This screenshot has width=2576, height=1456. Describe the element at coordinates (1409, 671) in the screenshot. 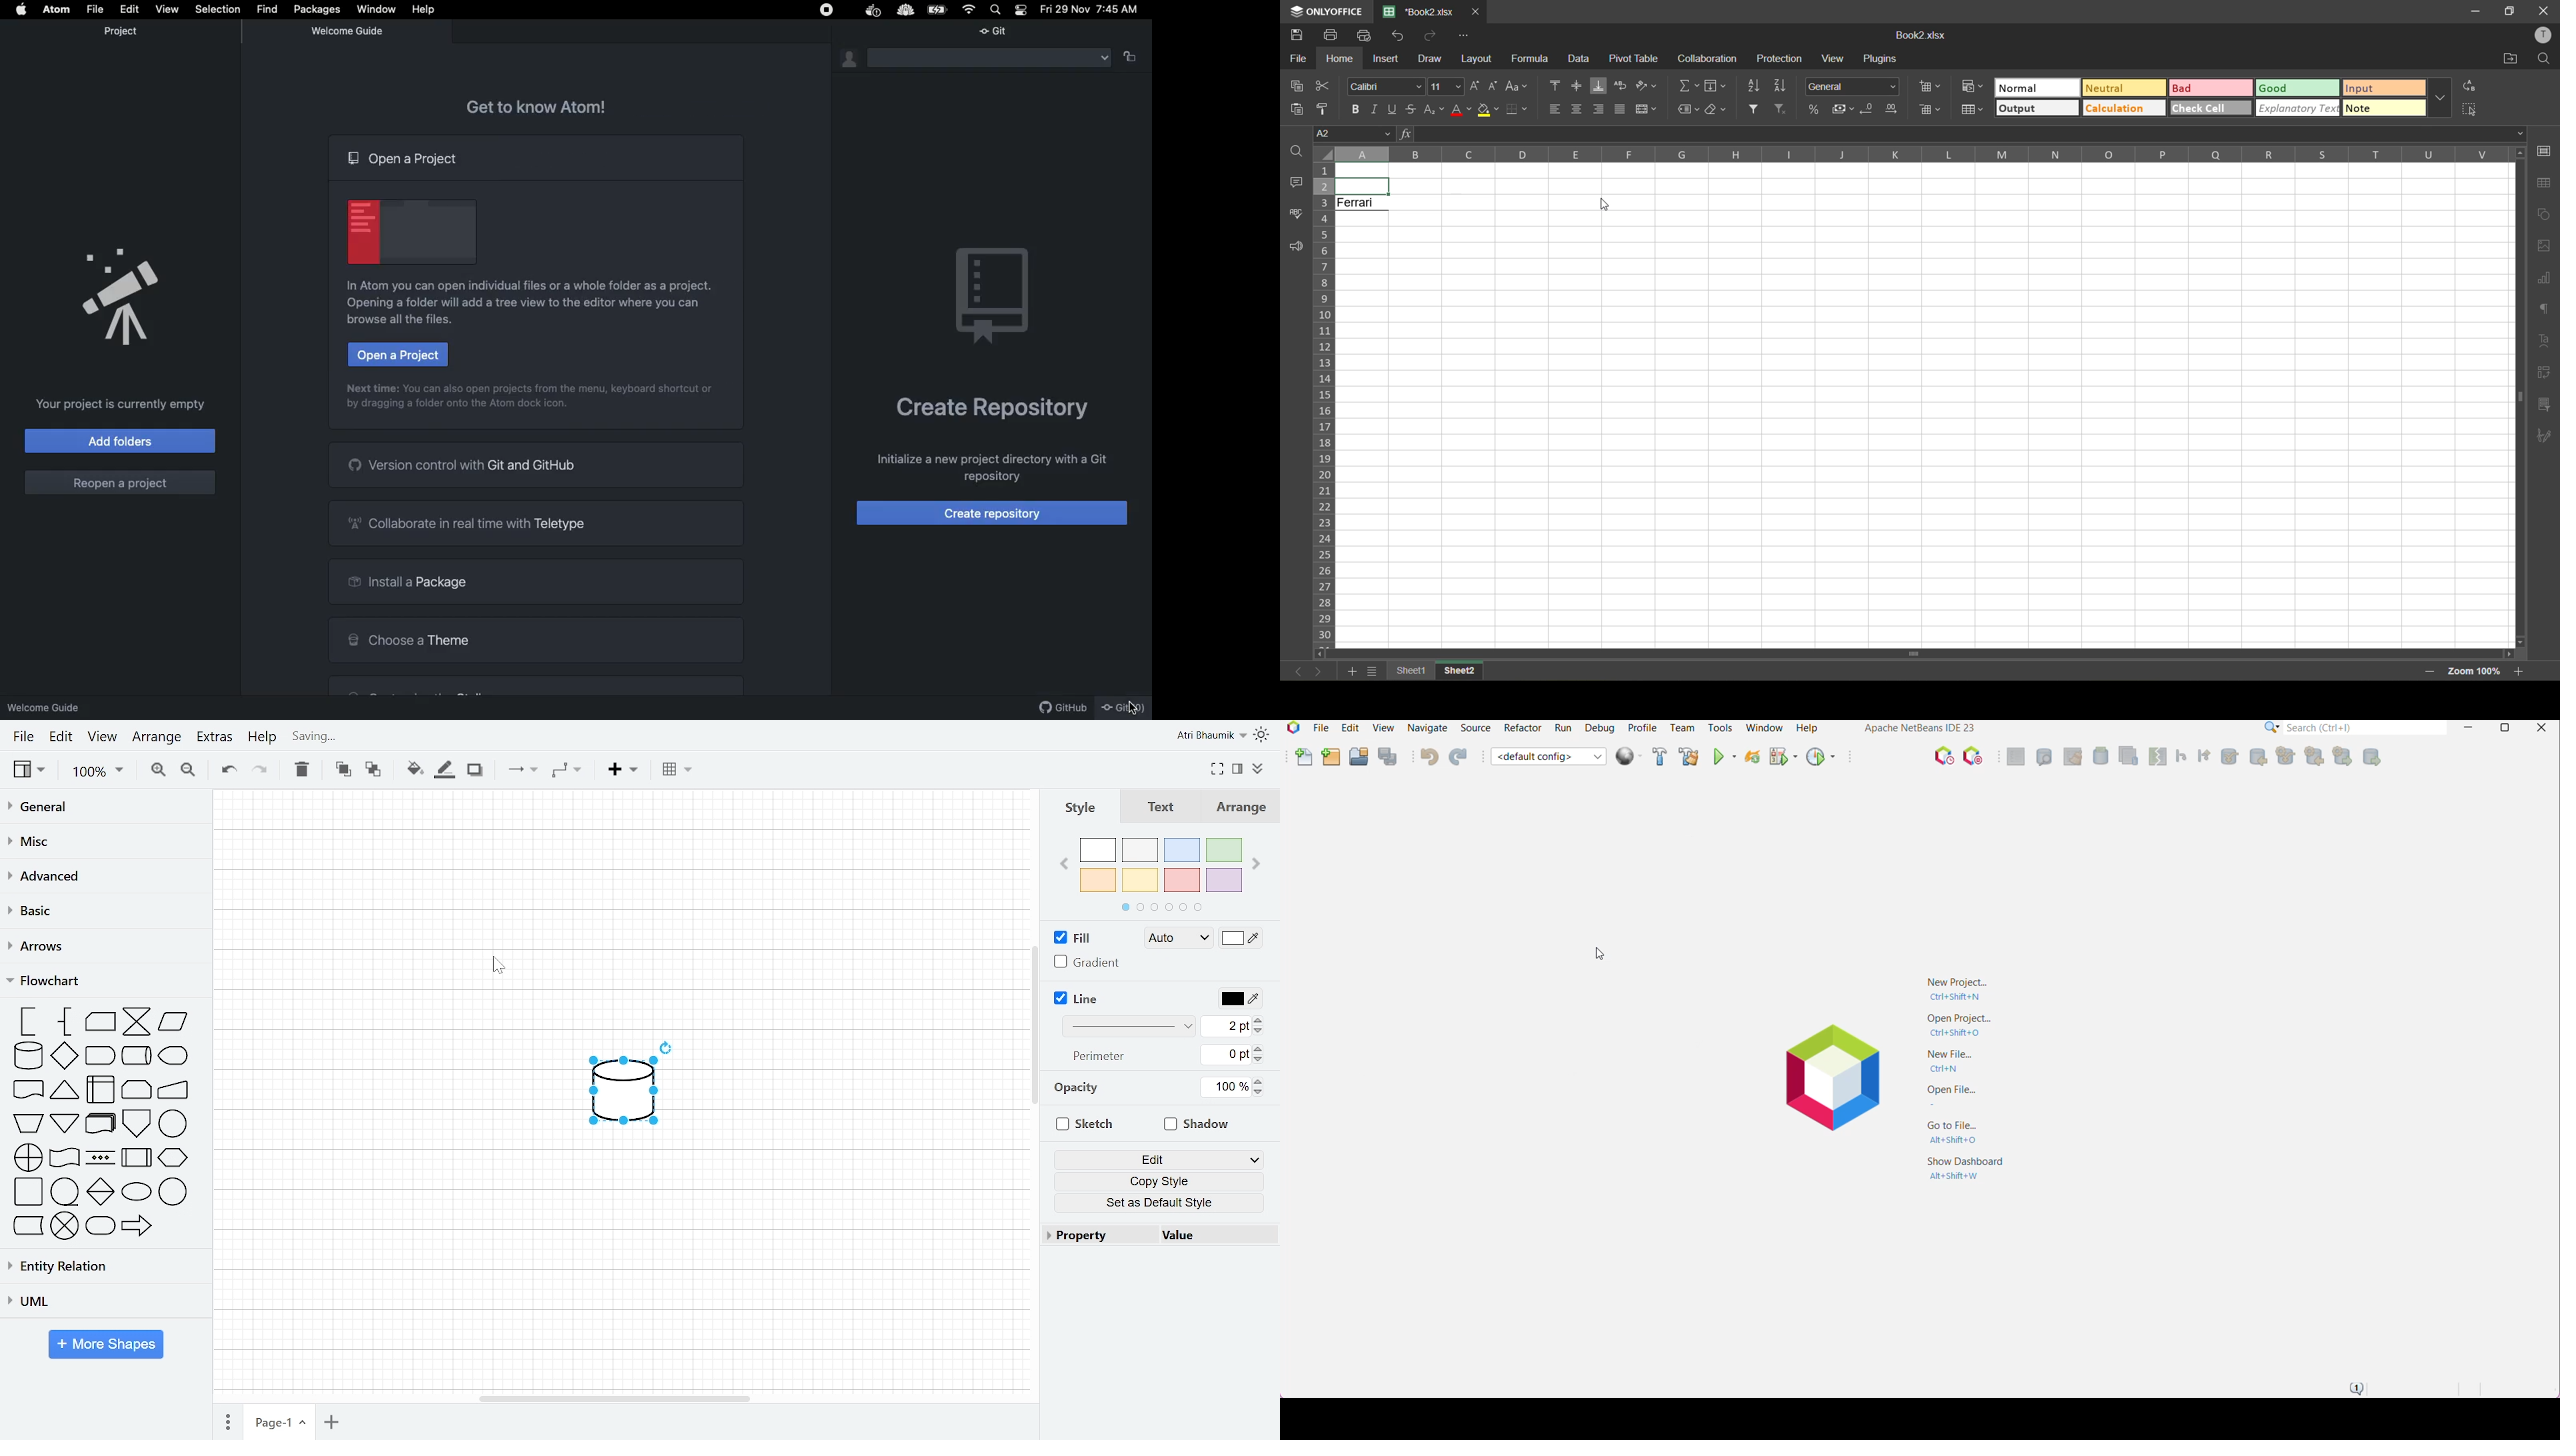

I see `sheet names` at that location.